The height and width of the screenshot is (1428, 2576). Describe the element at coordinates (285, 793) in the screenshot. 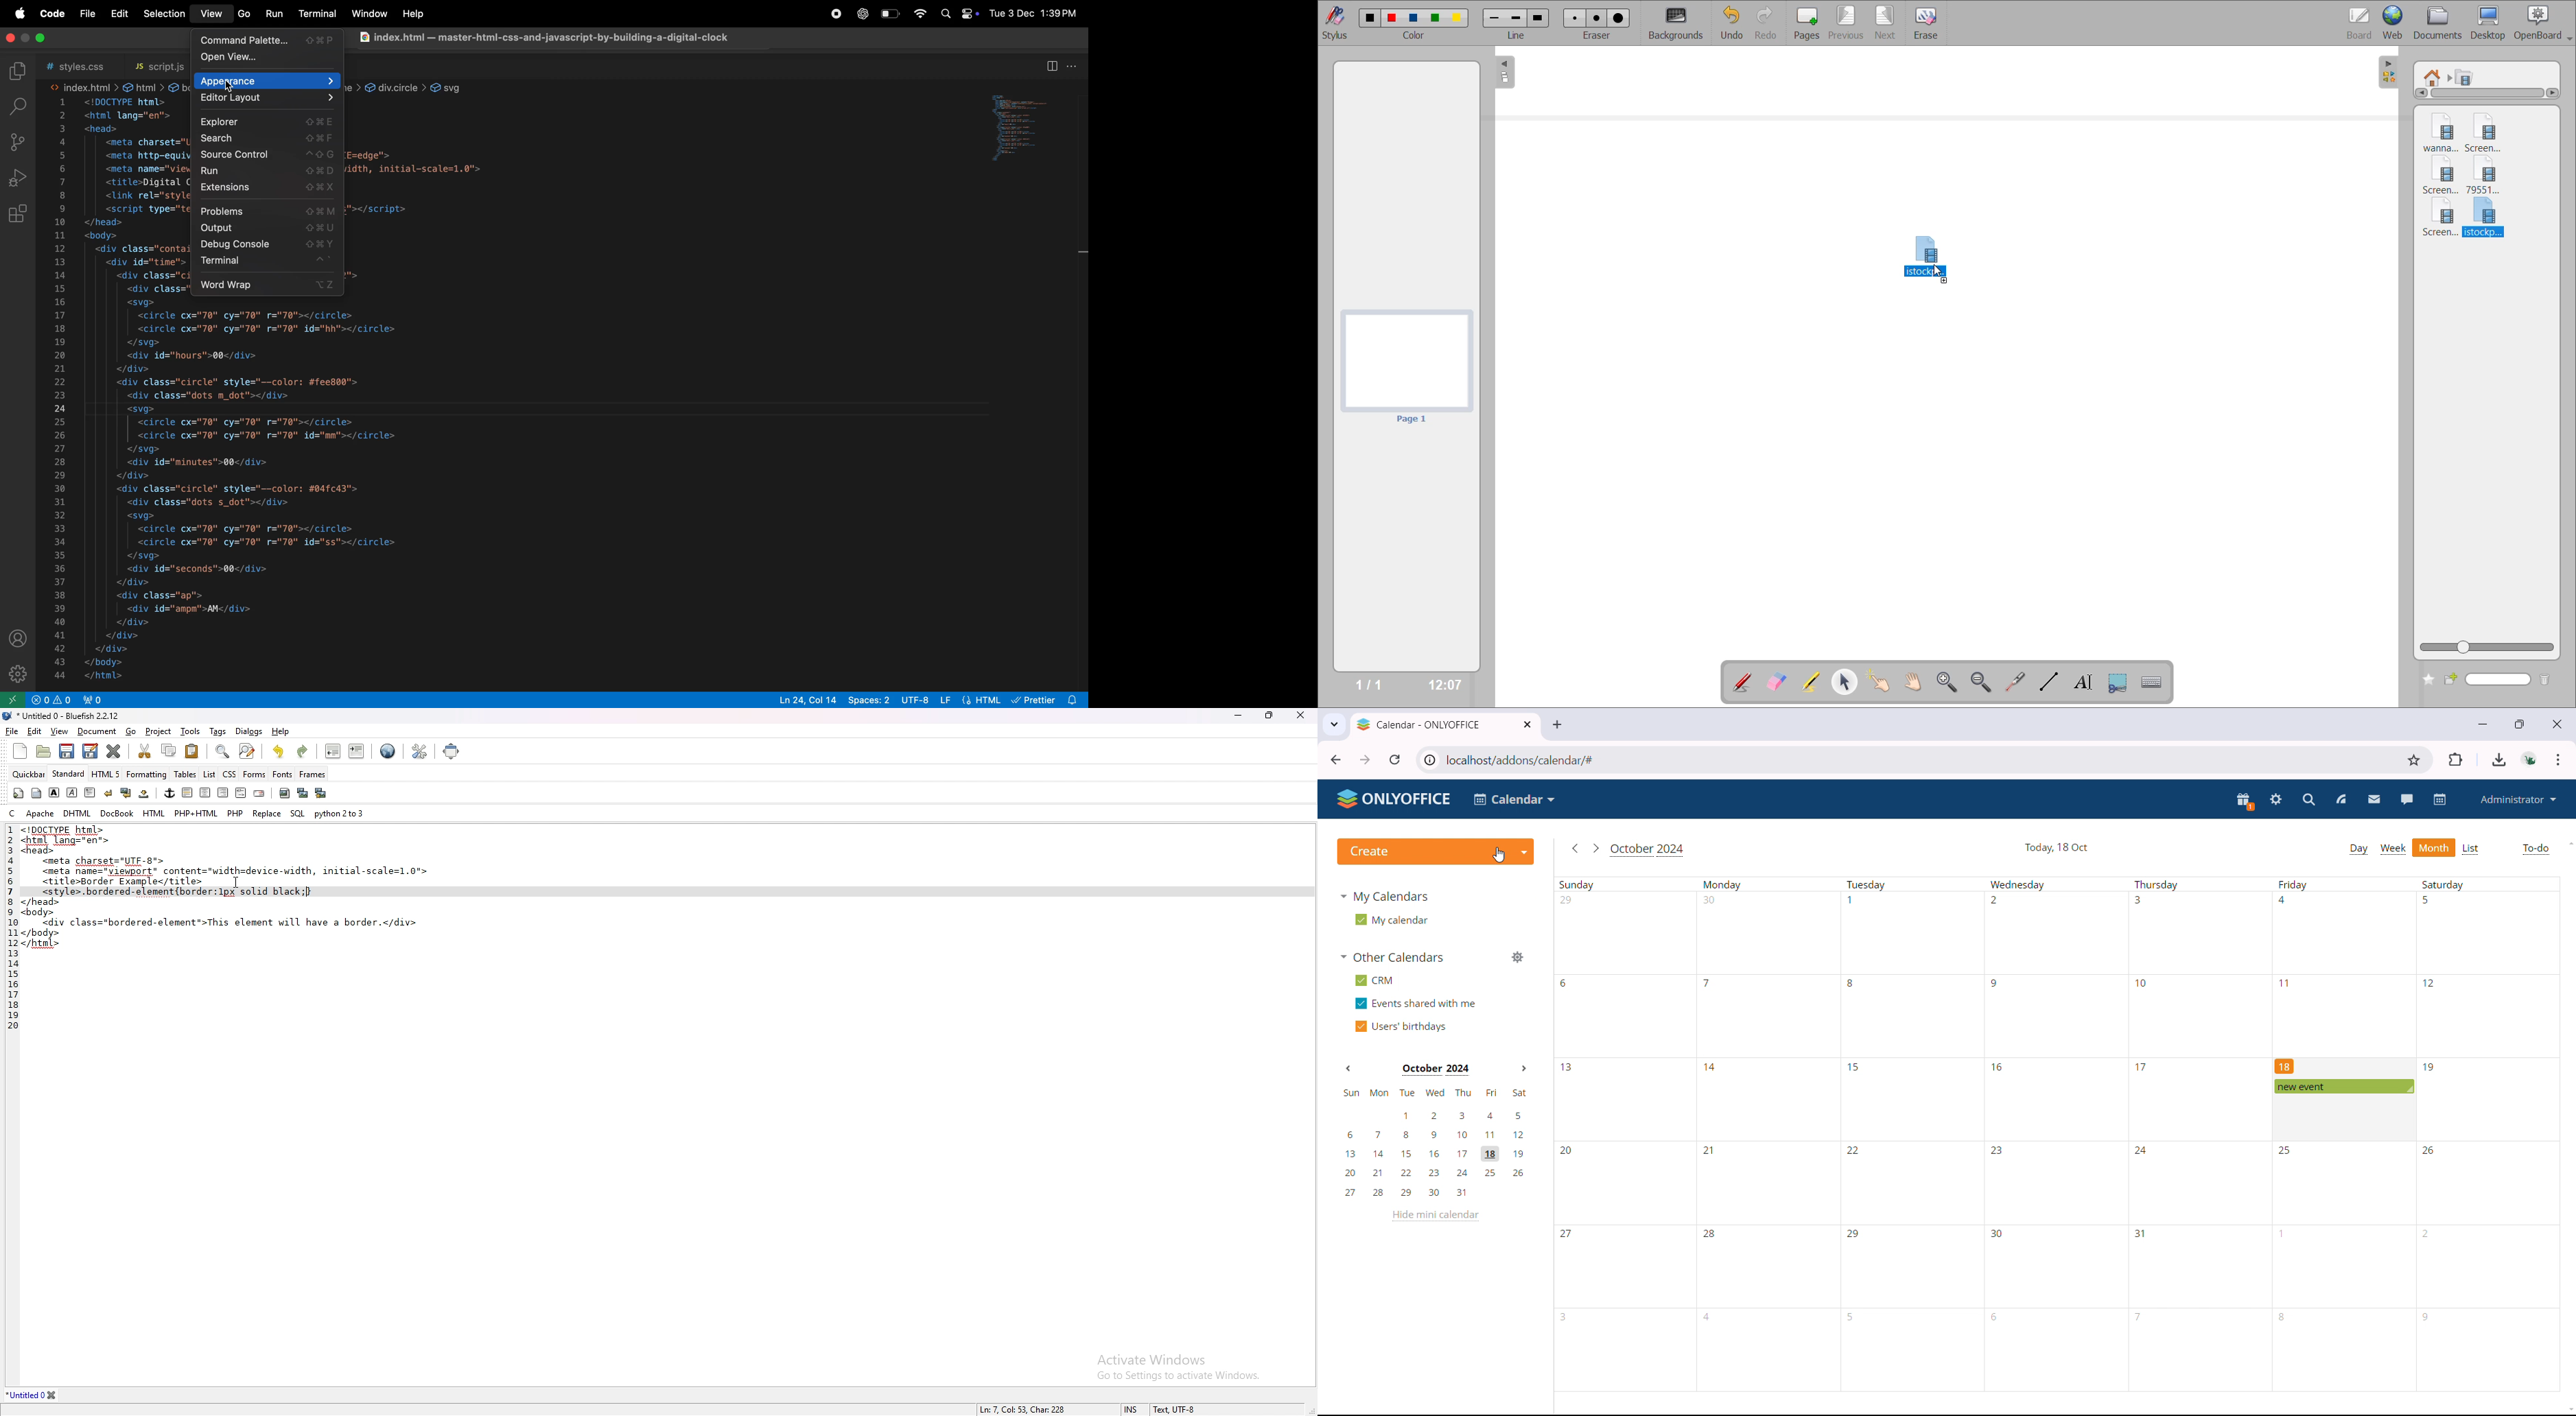

I see `insert image` at that location.